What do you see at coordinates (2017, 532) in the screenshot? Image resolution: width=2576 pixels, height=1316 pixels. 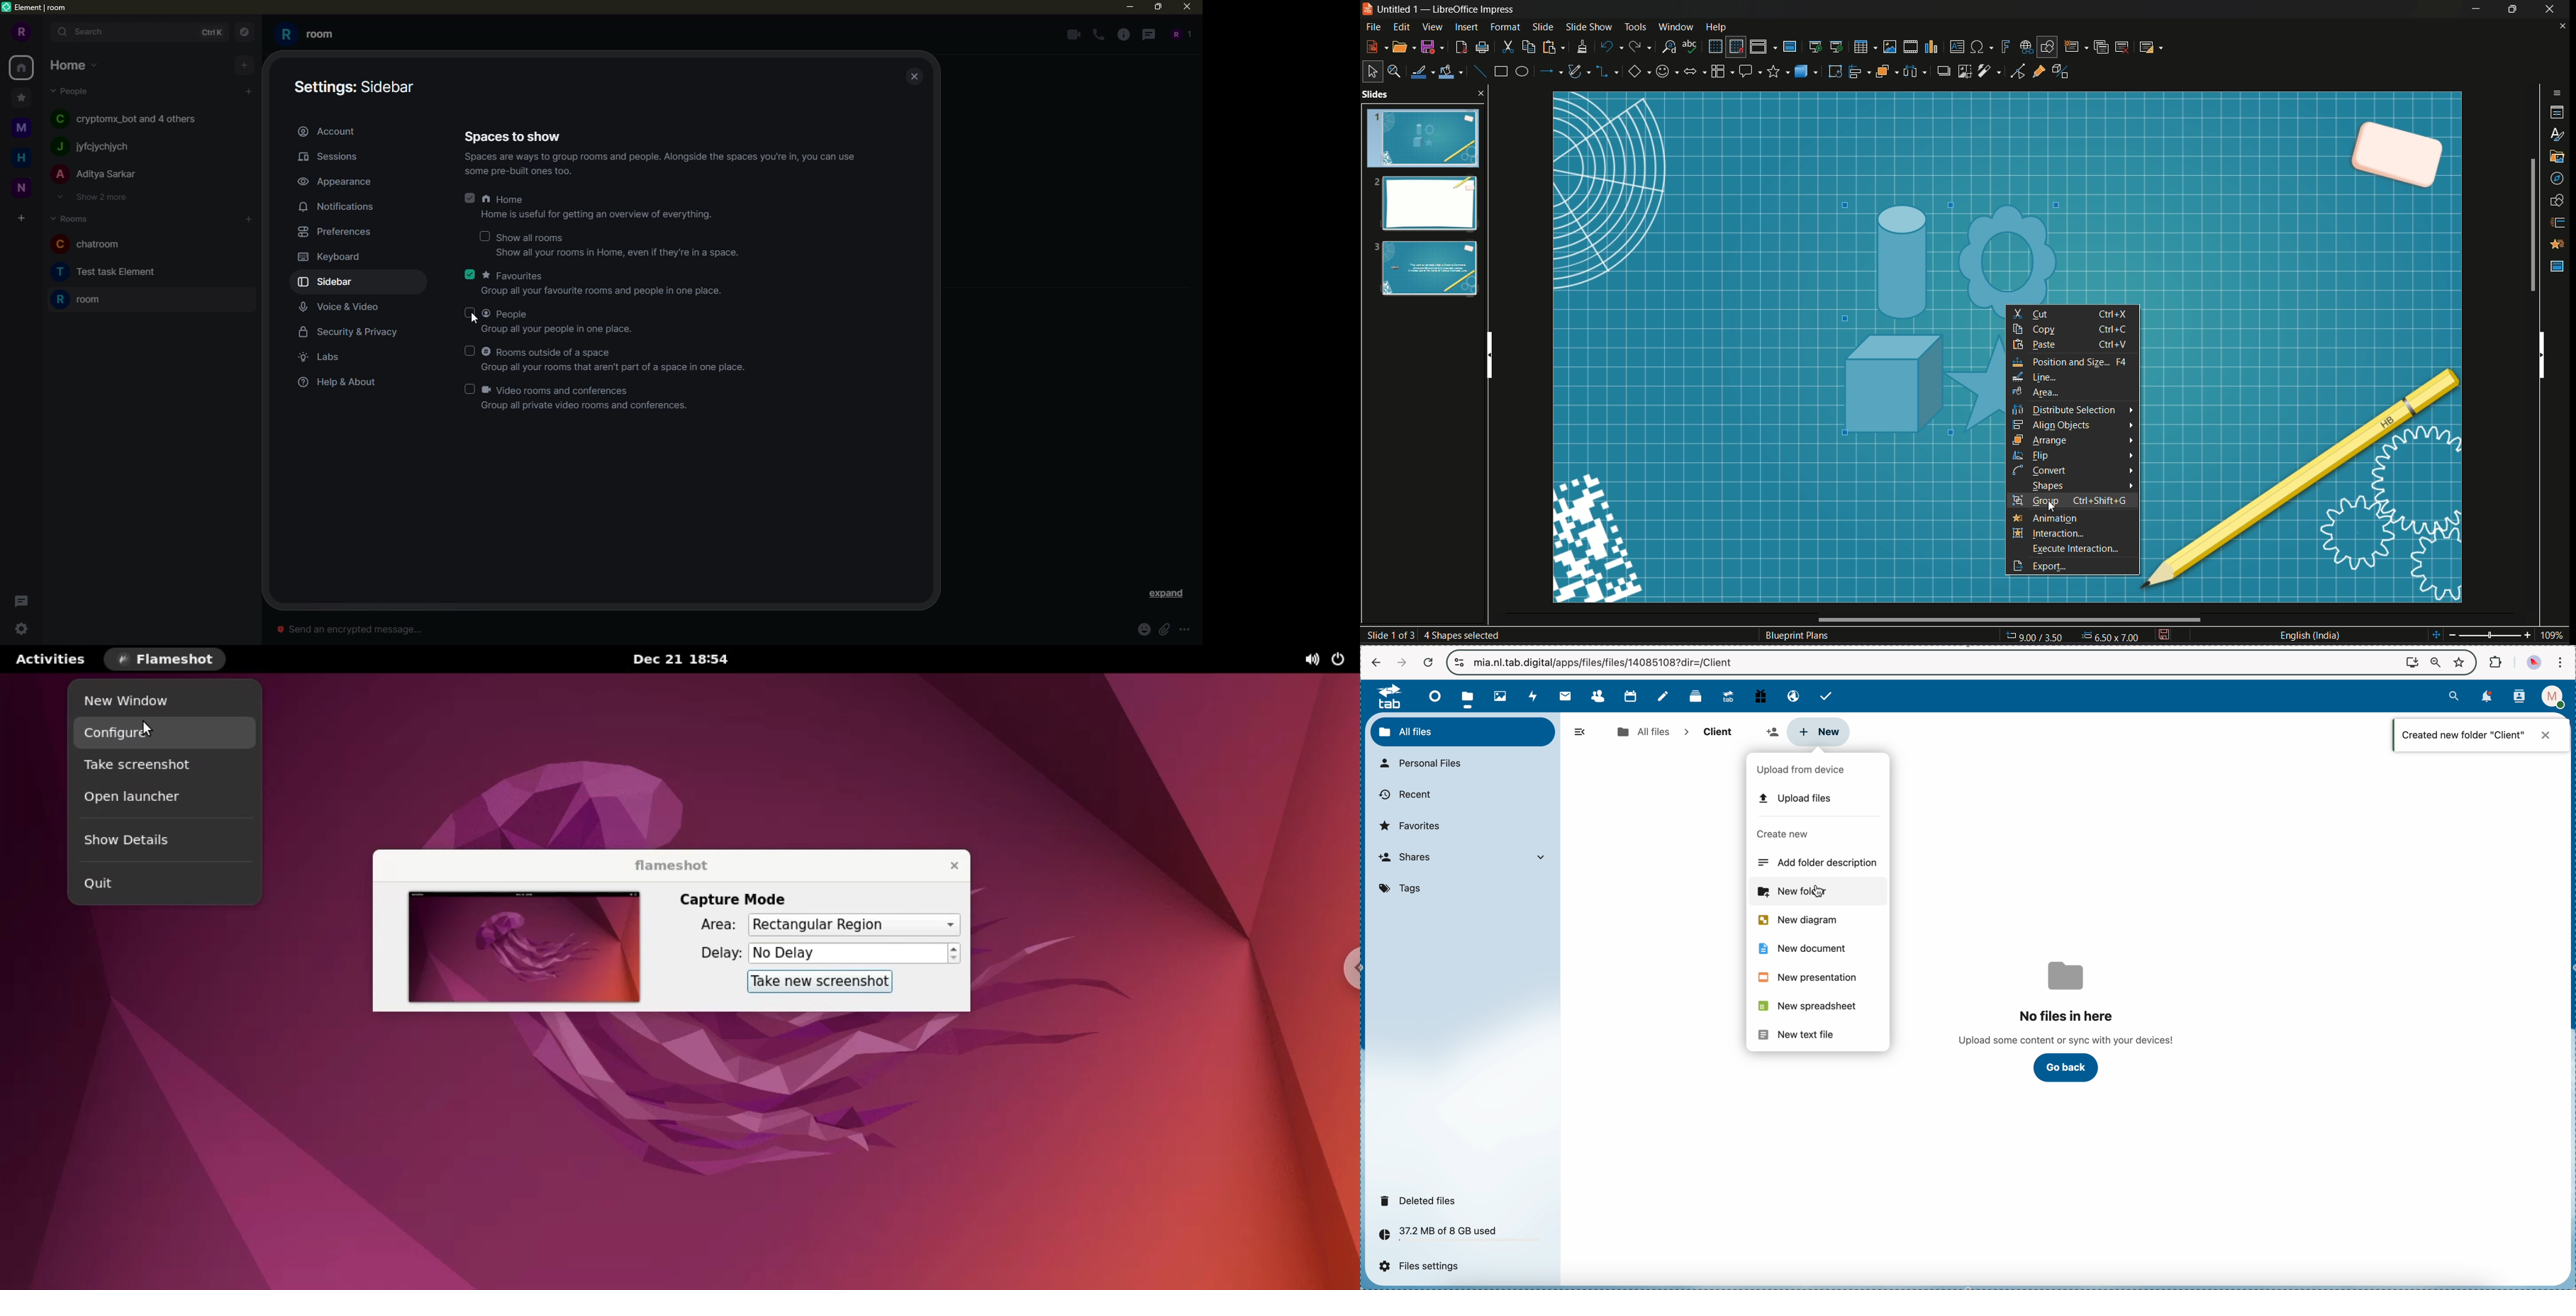 I see `interaction` at bounding box center [2017, 532].